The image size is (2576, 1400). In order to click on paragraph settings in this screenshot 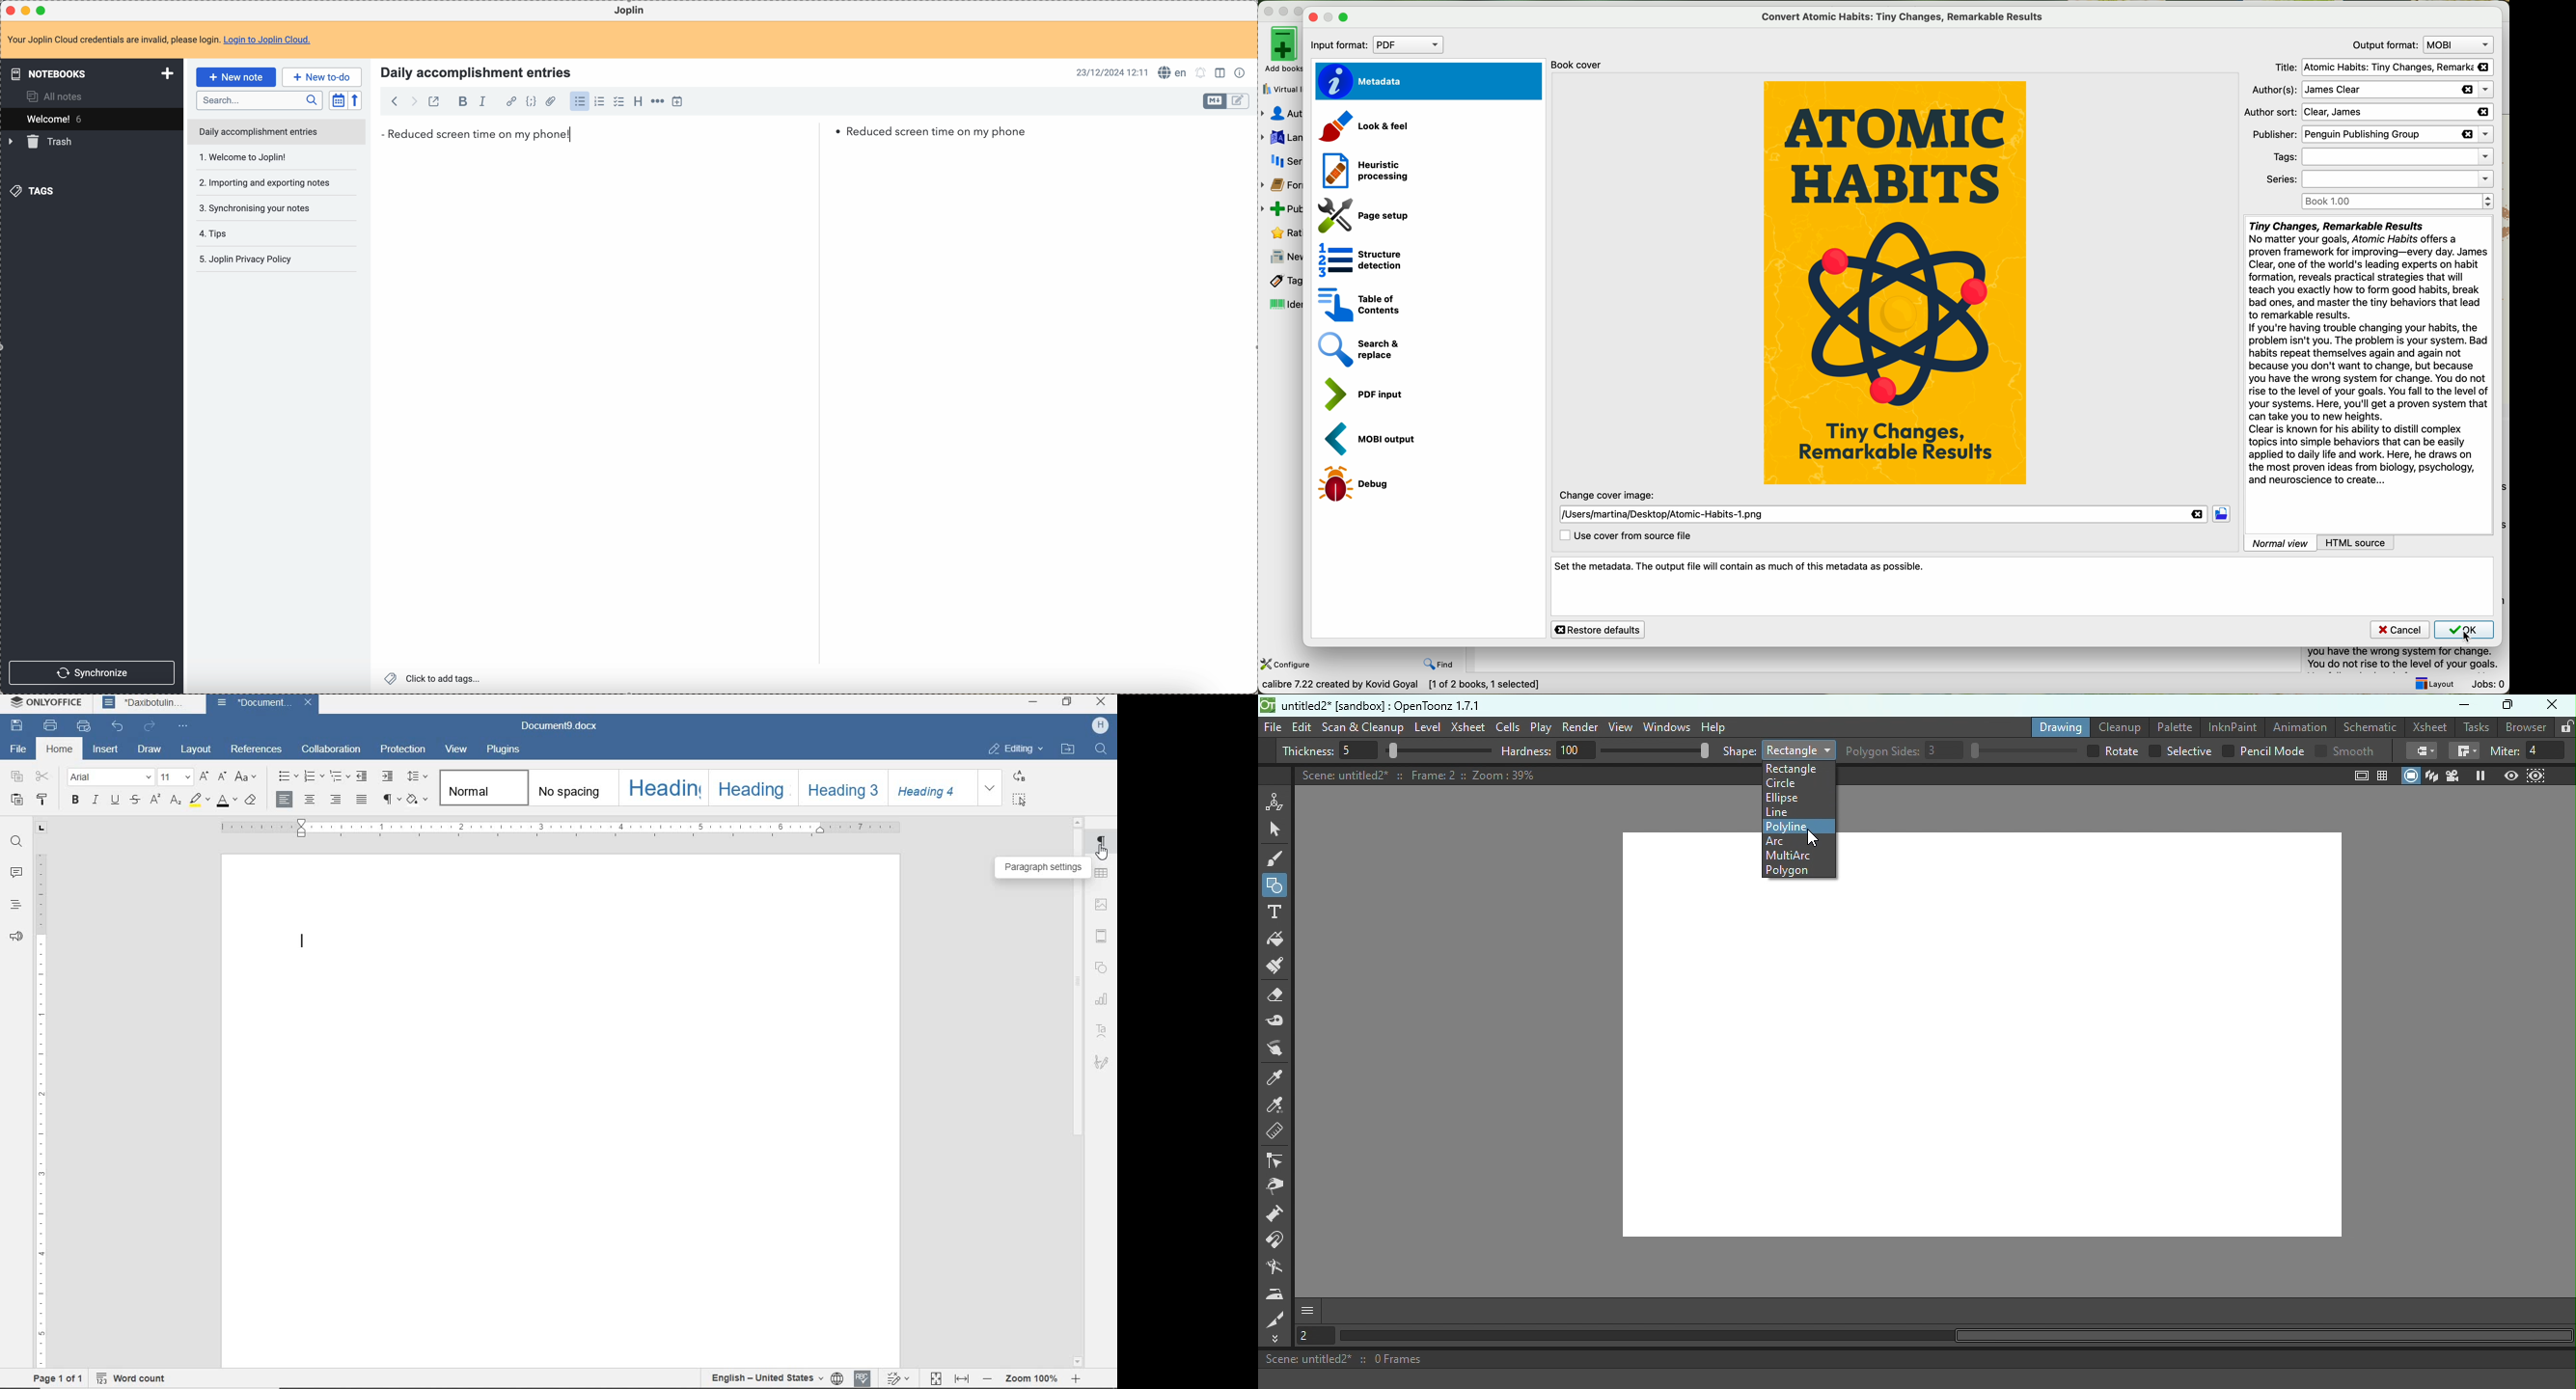, I will do `click(1037, 867)`.